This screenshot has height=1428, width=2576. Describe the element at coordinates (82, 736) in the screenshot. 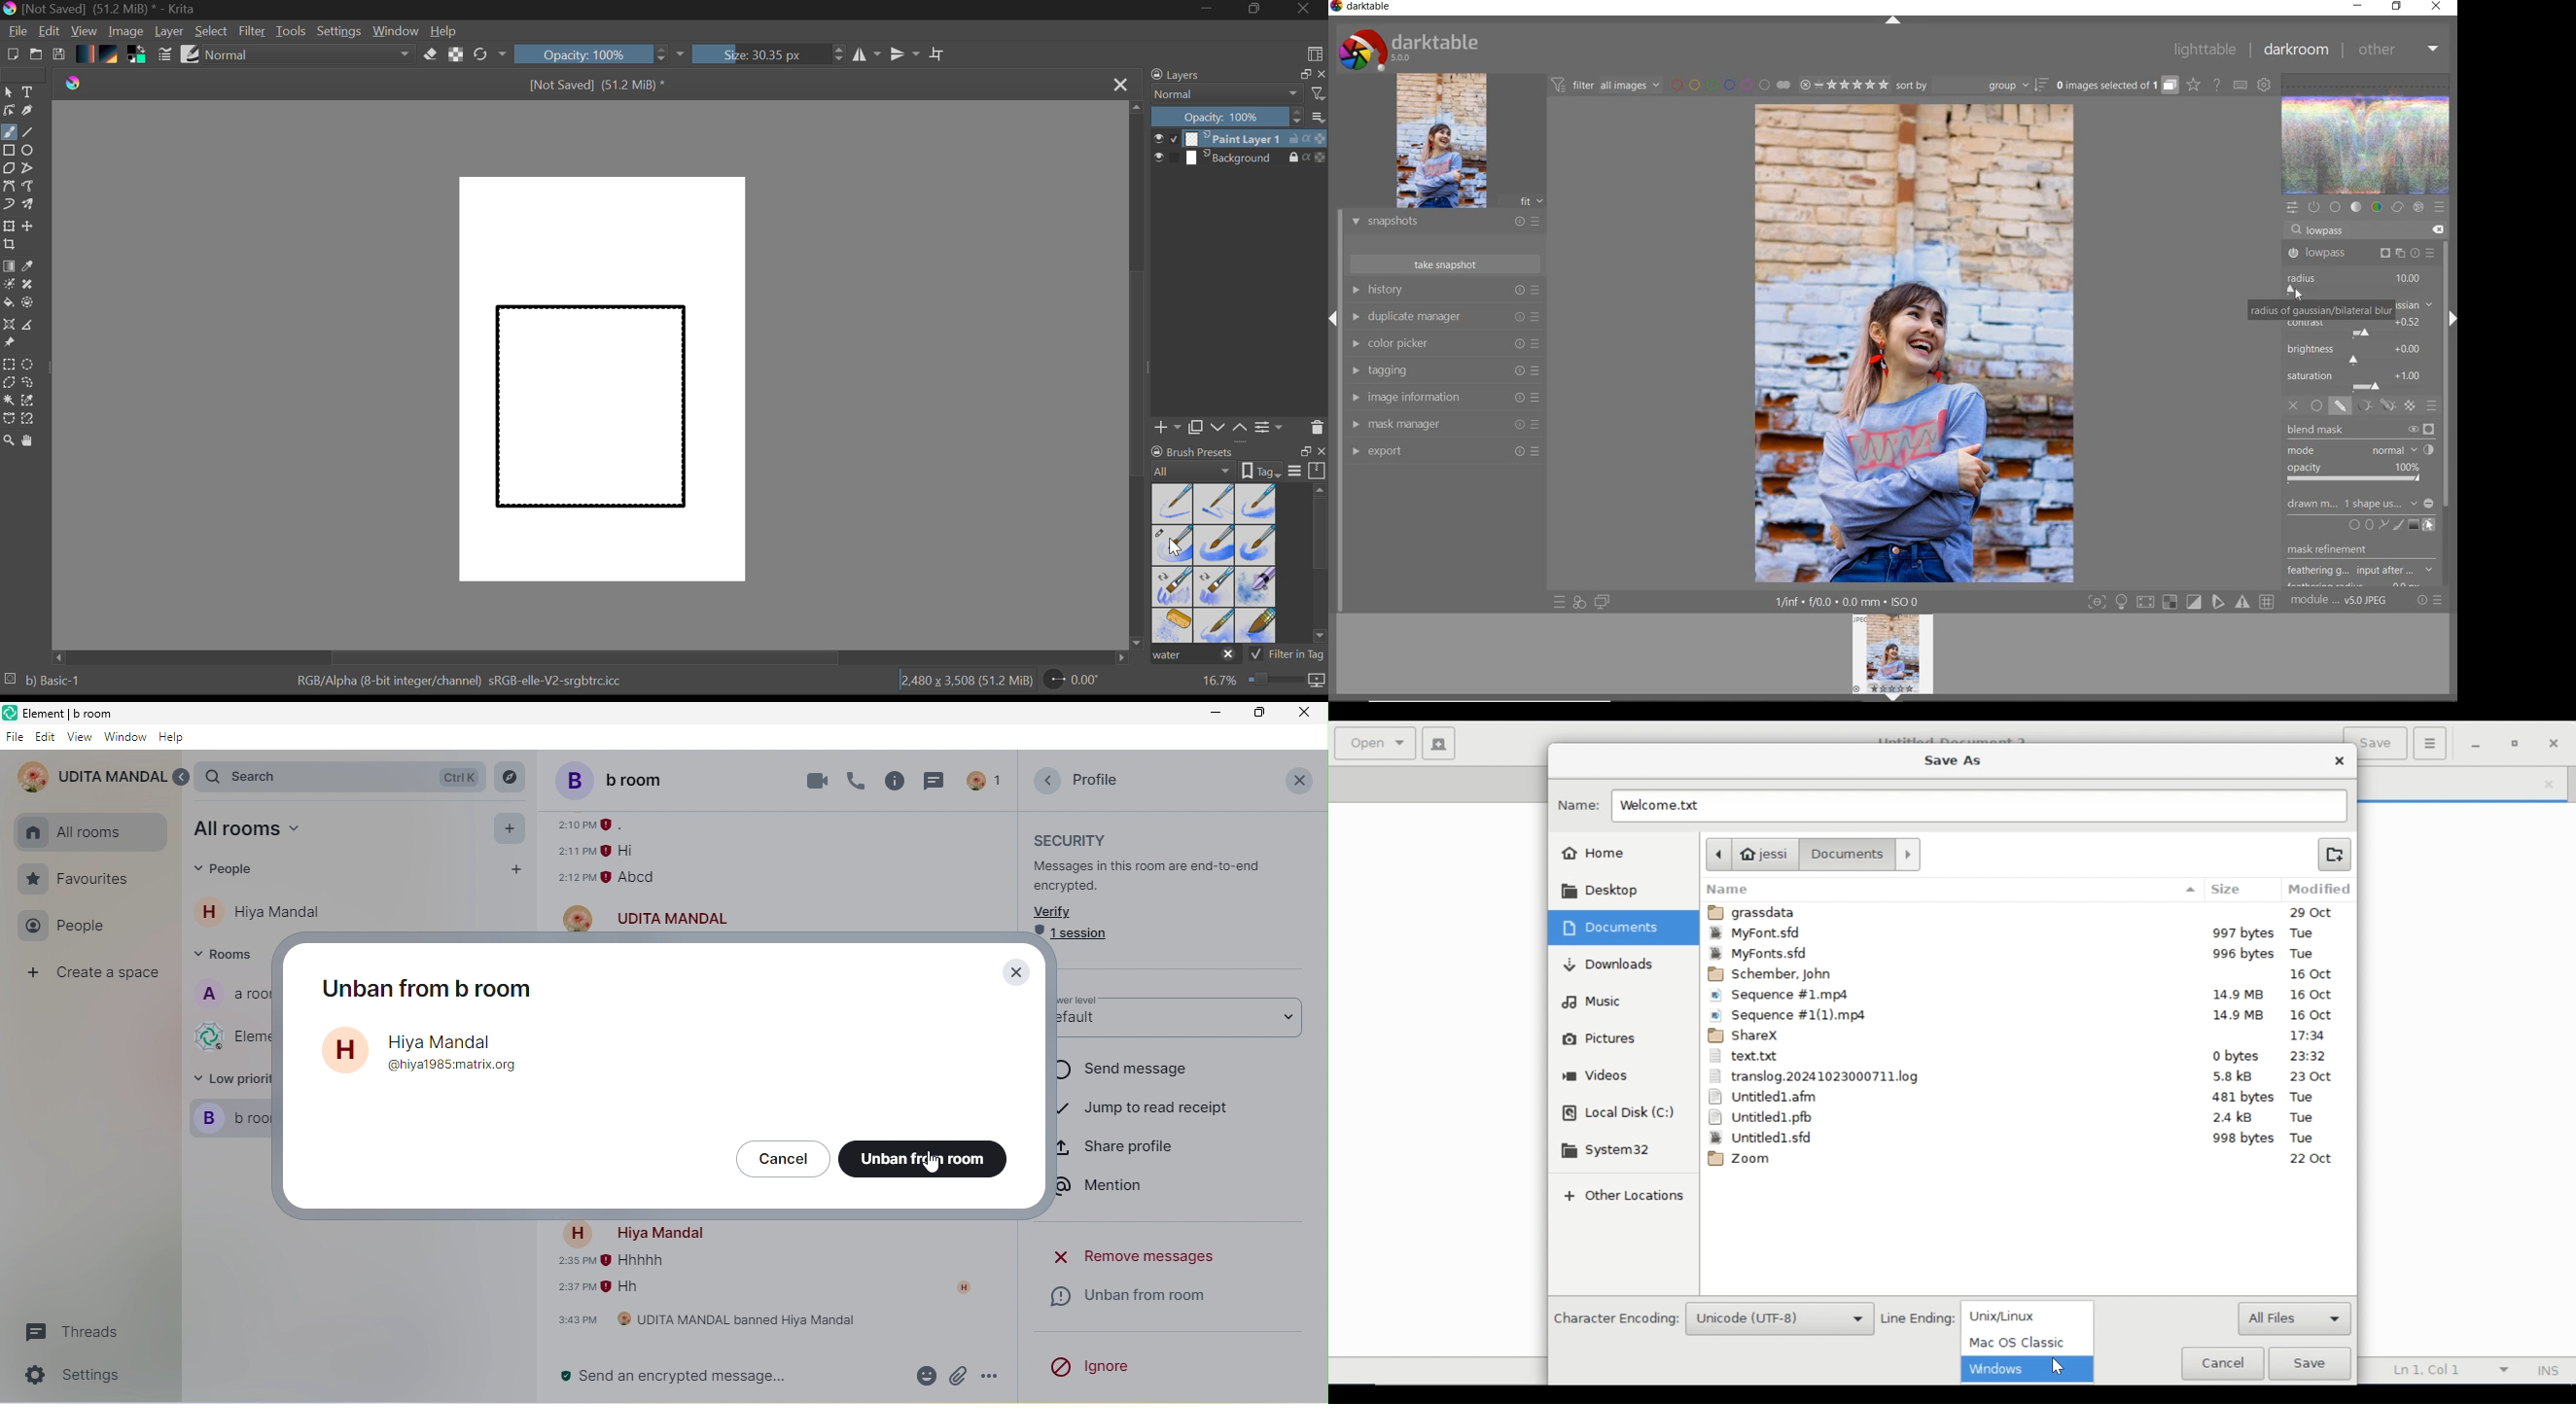

I see `view` at that location.